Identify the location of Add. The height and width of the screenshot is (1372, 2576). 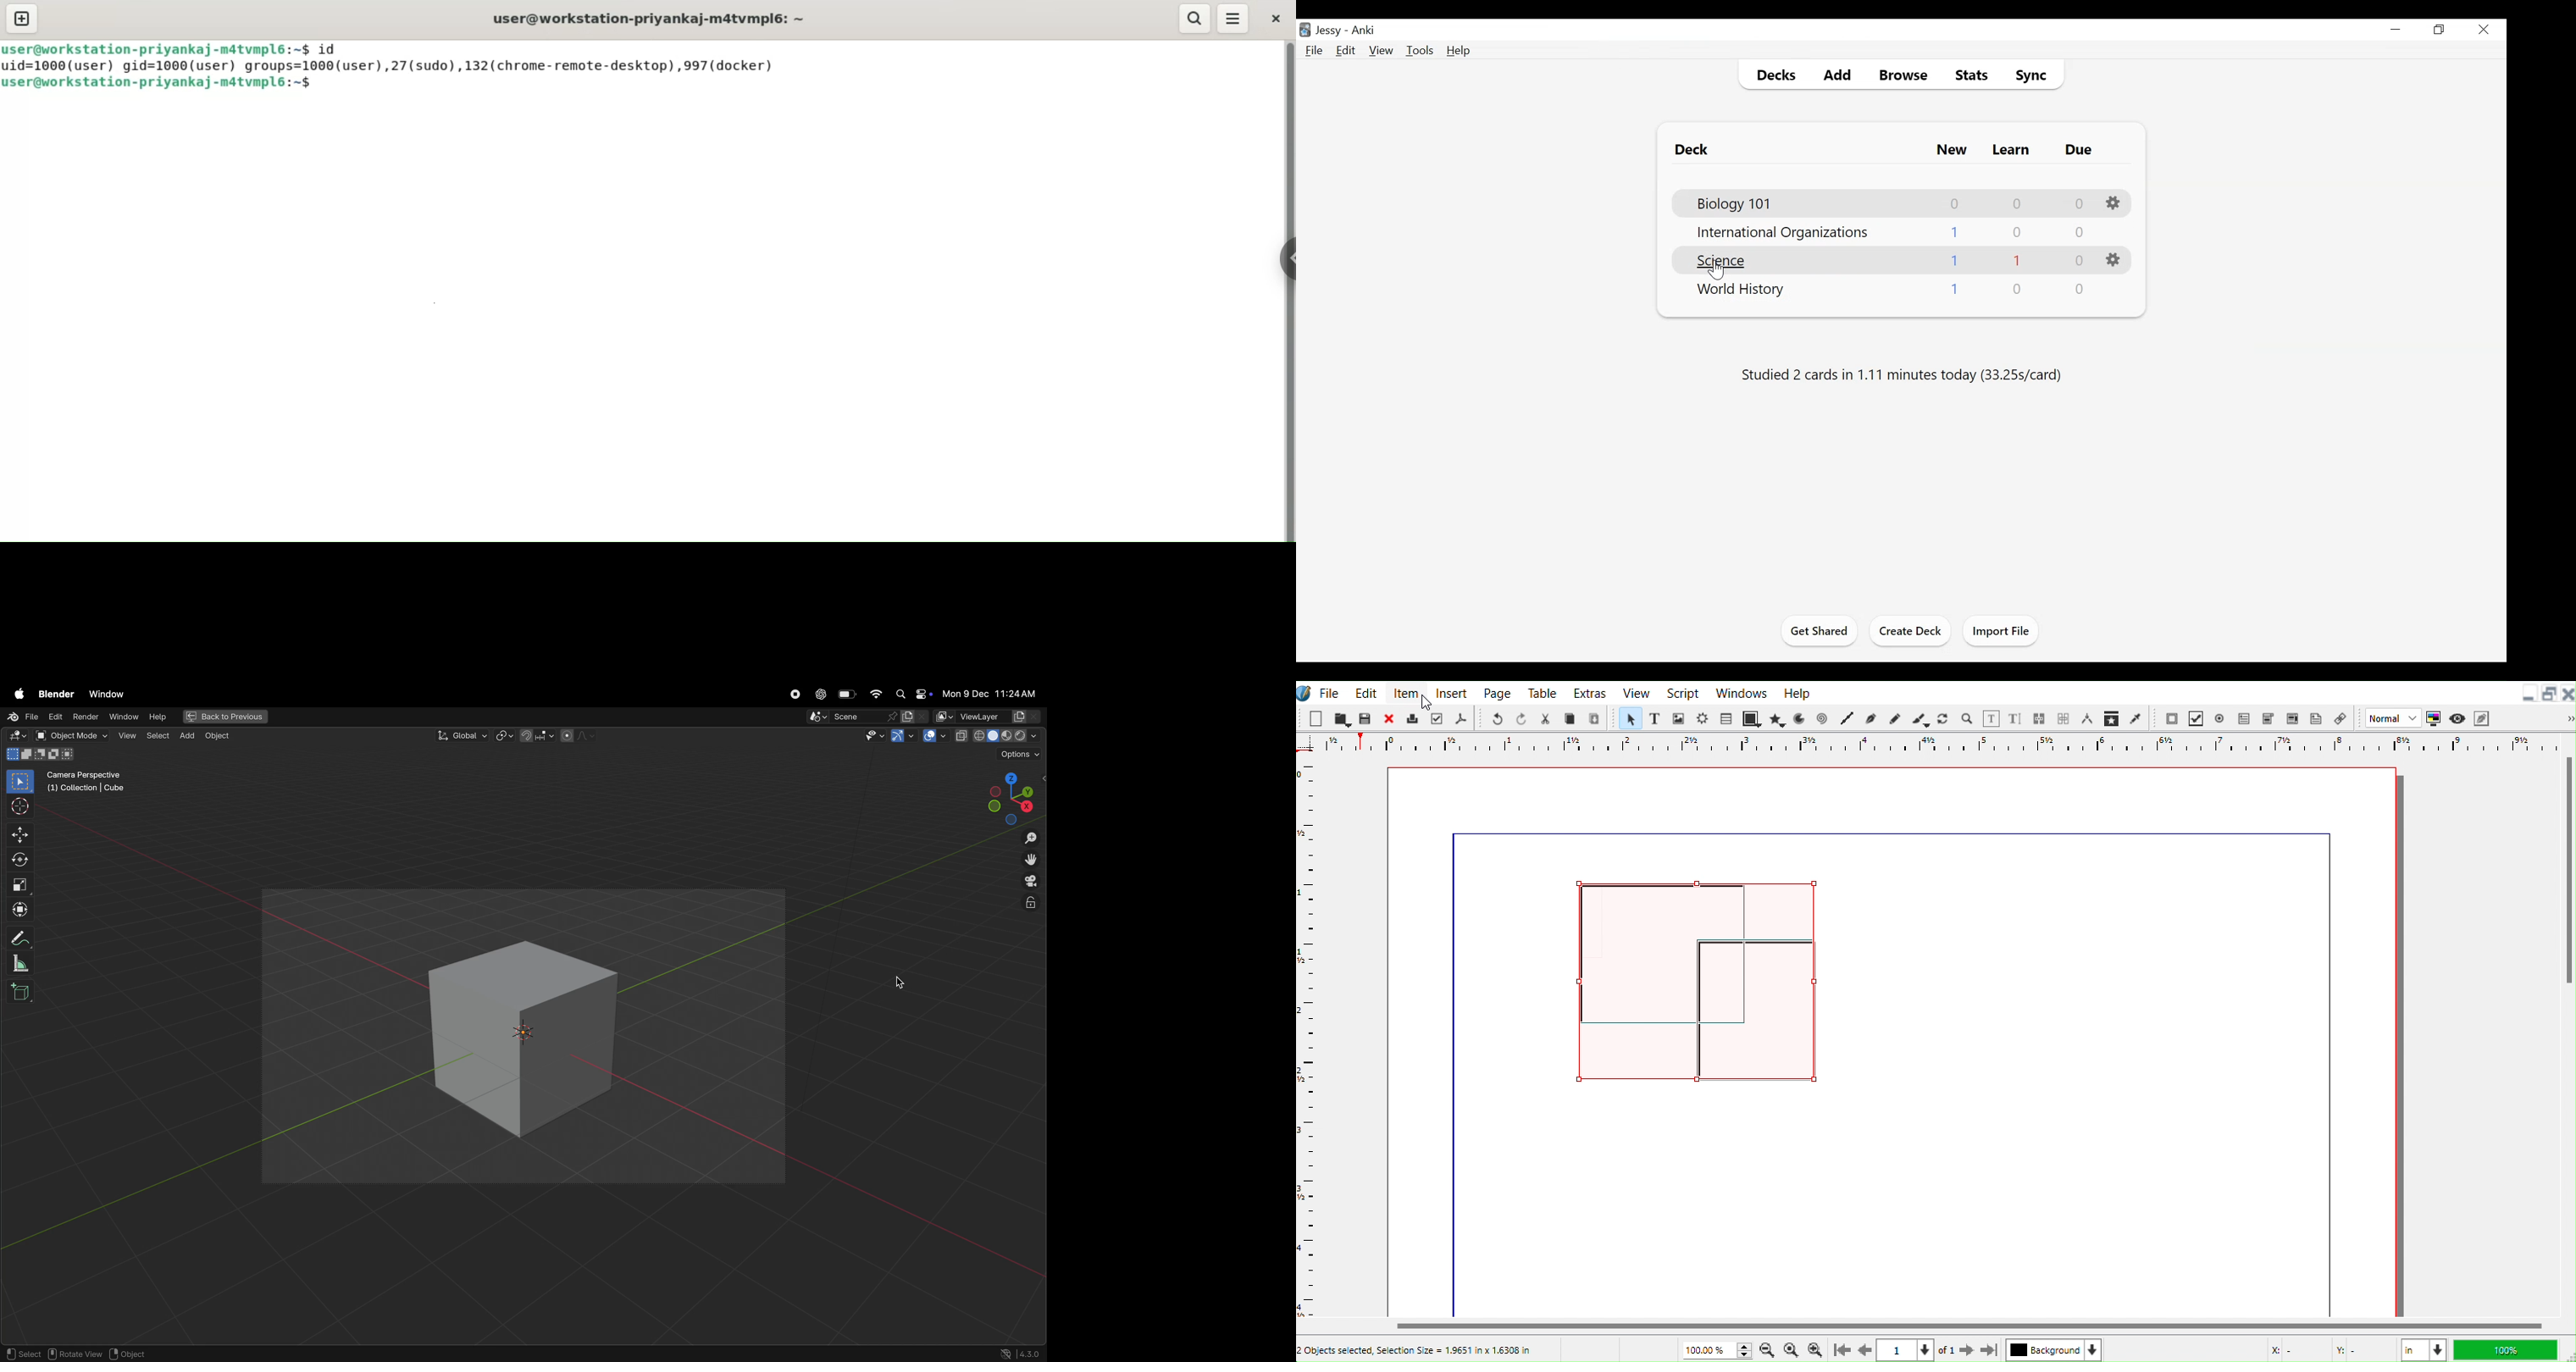
(1840, 76).